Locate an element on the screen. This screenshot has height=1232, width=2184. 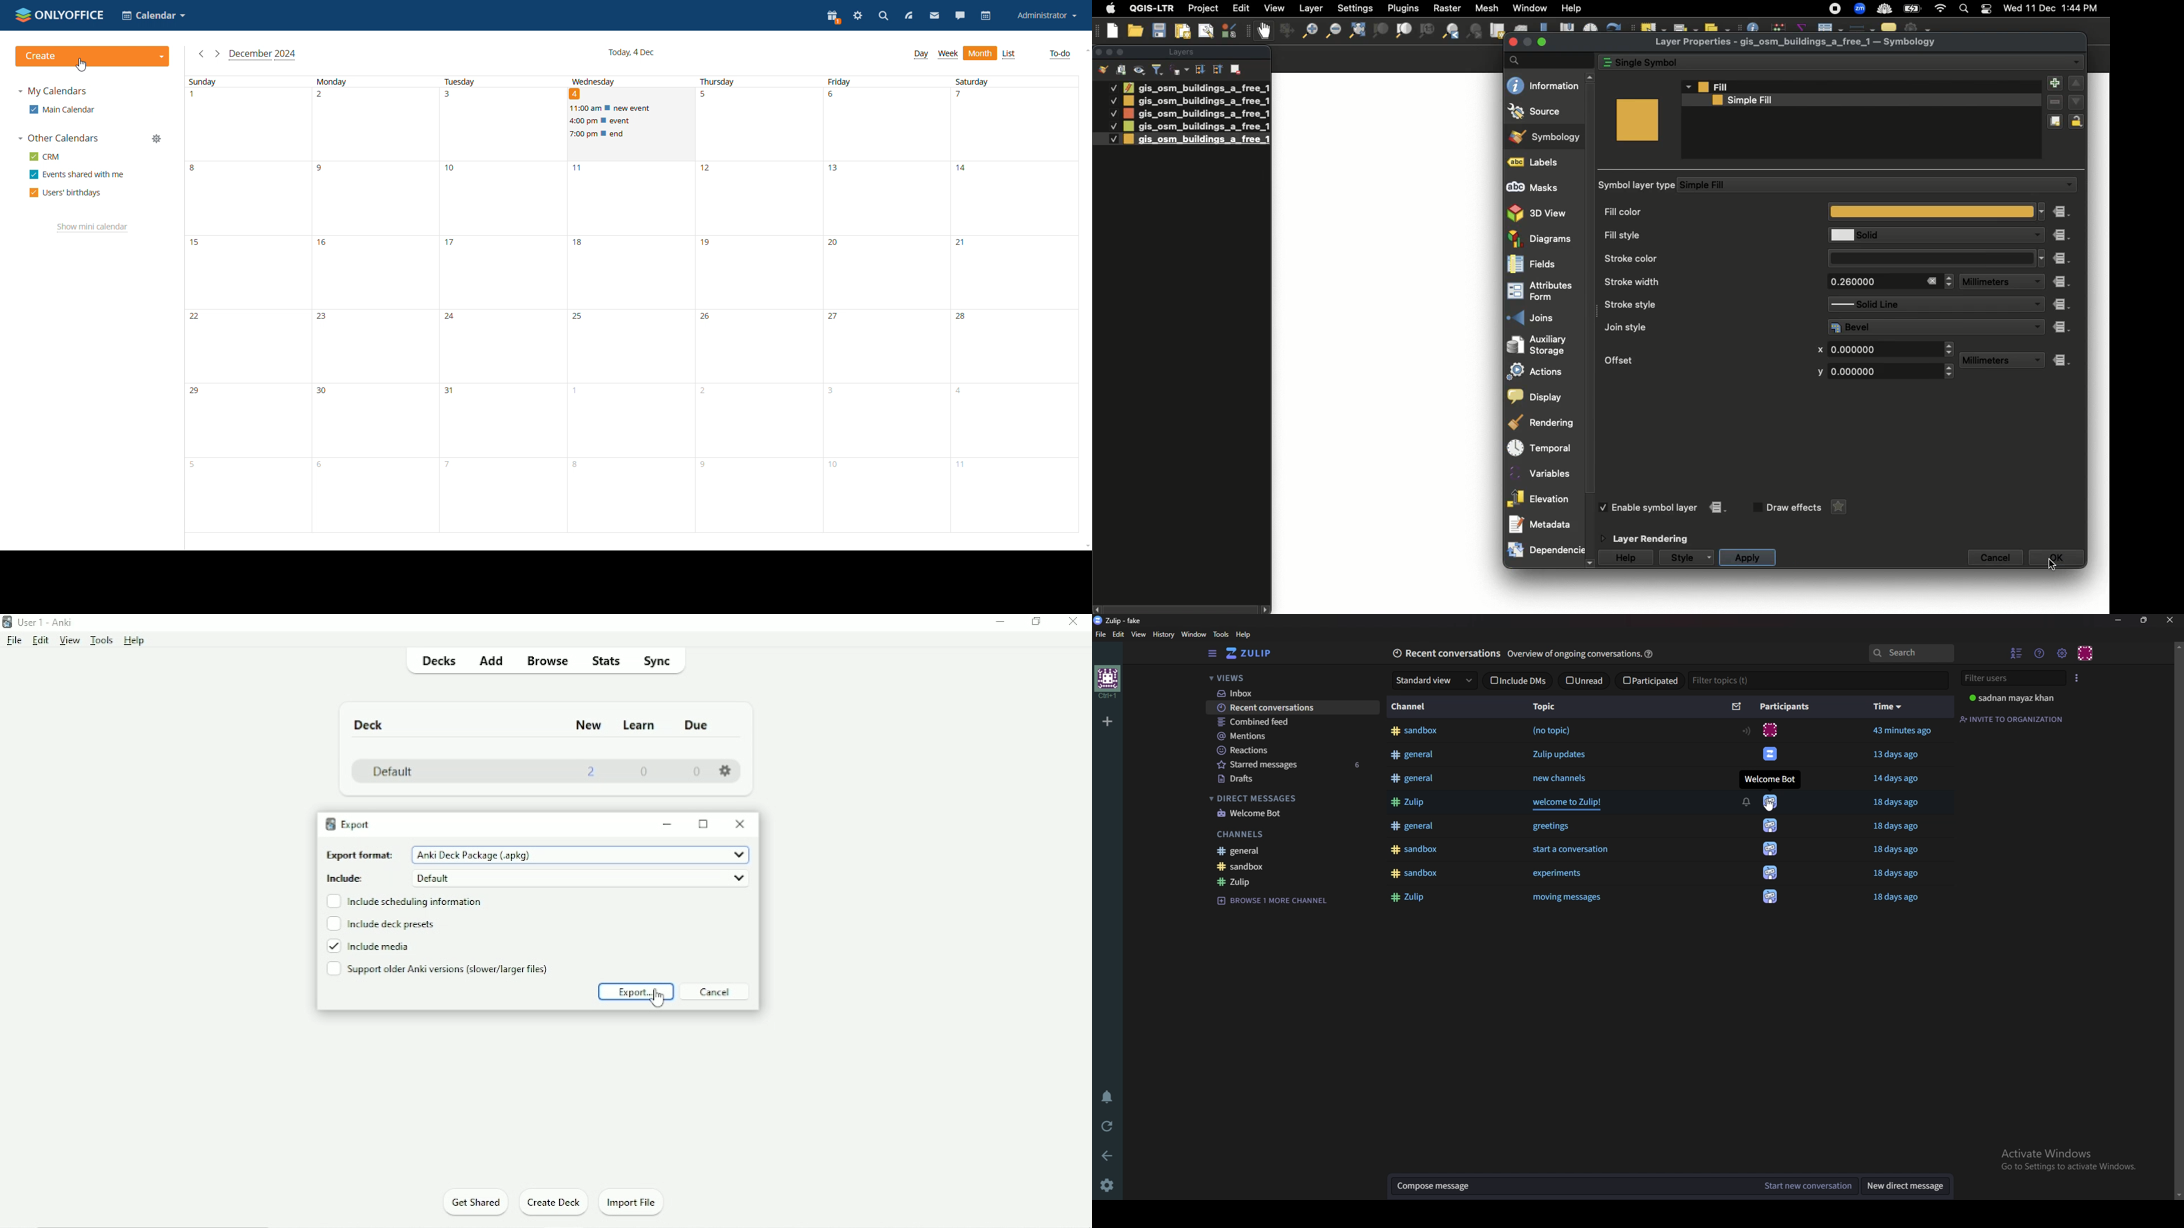
0 is located at coordinates (643, 773).